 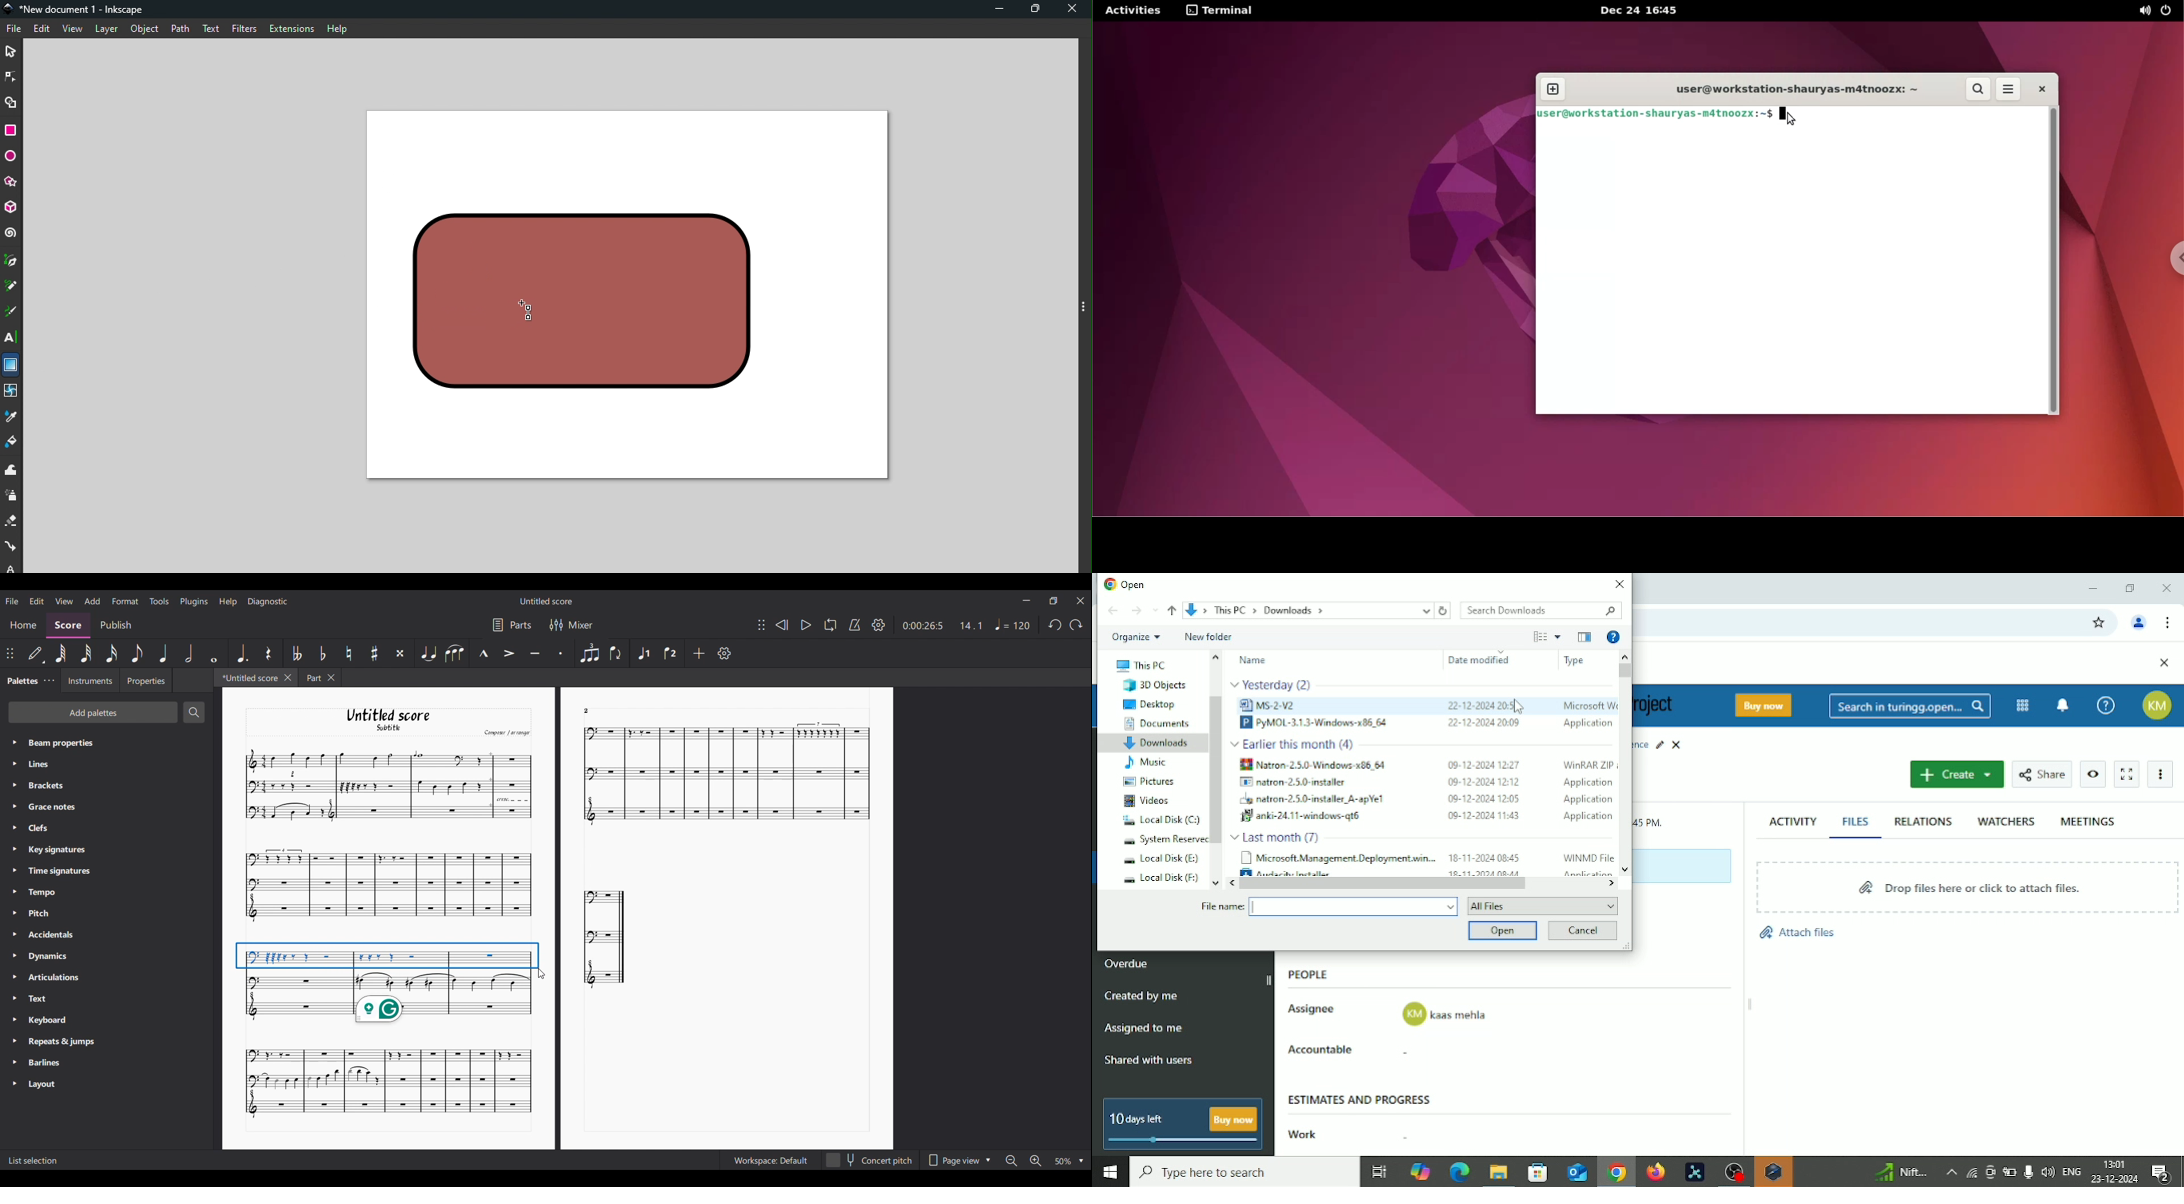 What do you see at coordinates (1253, 660) in the screenshot?
I see `Name` at bounding box center [1253, 660].